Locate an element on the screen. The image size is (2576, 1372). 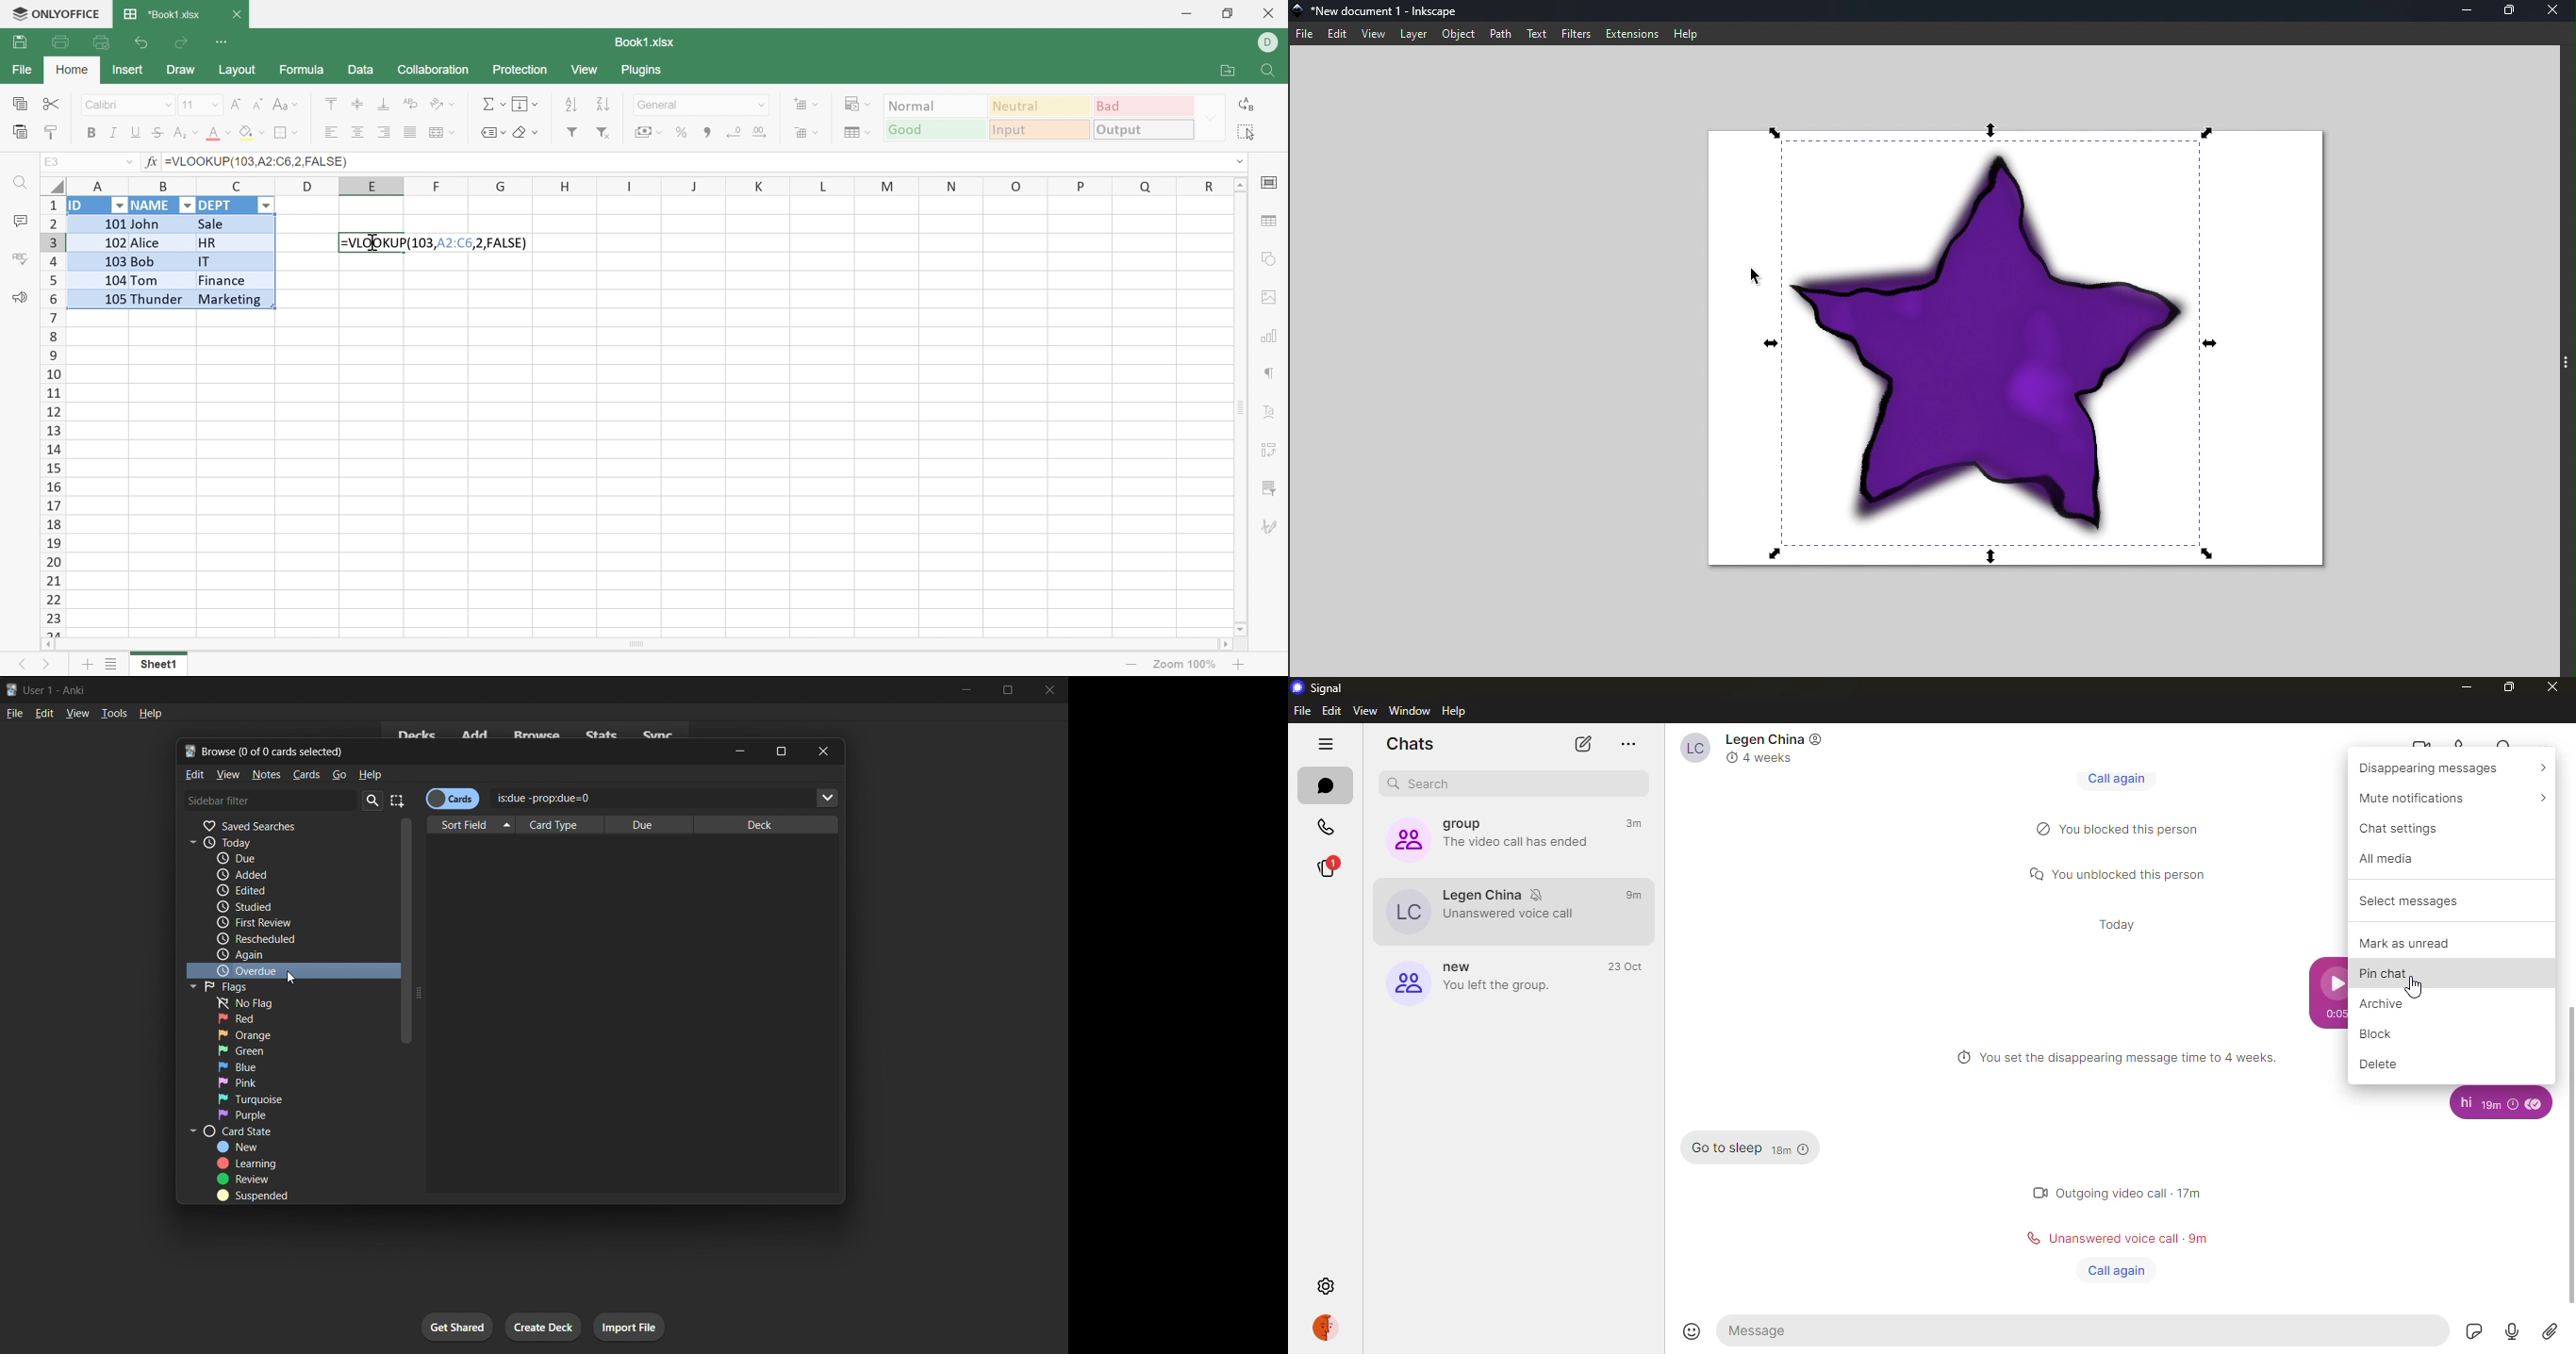
profile is located at coordinates (1328, 1329).